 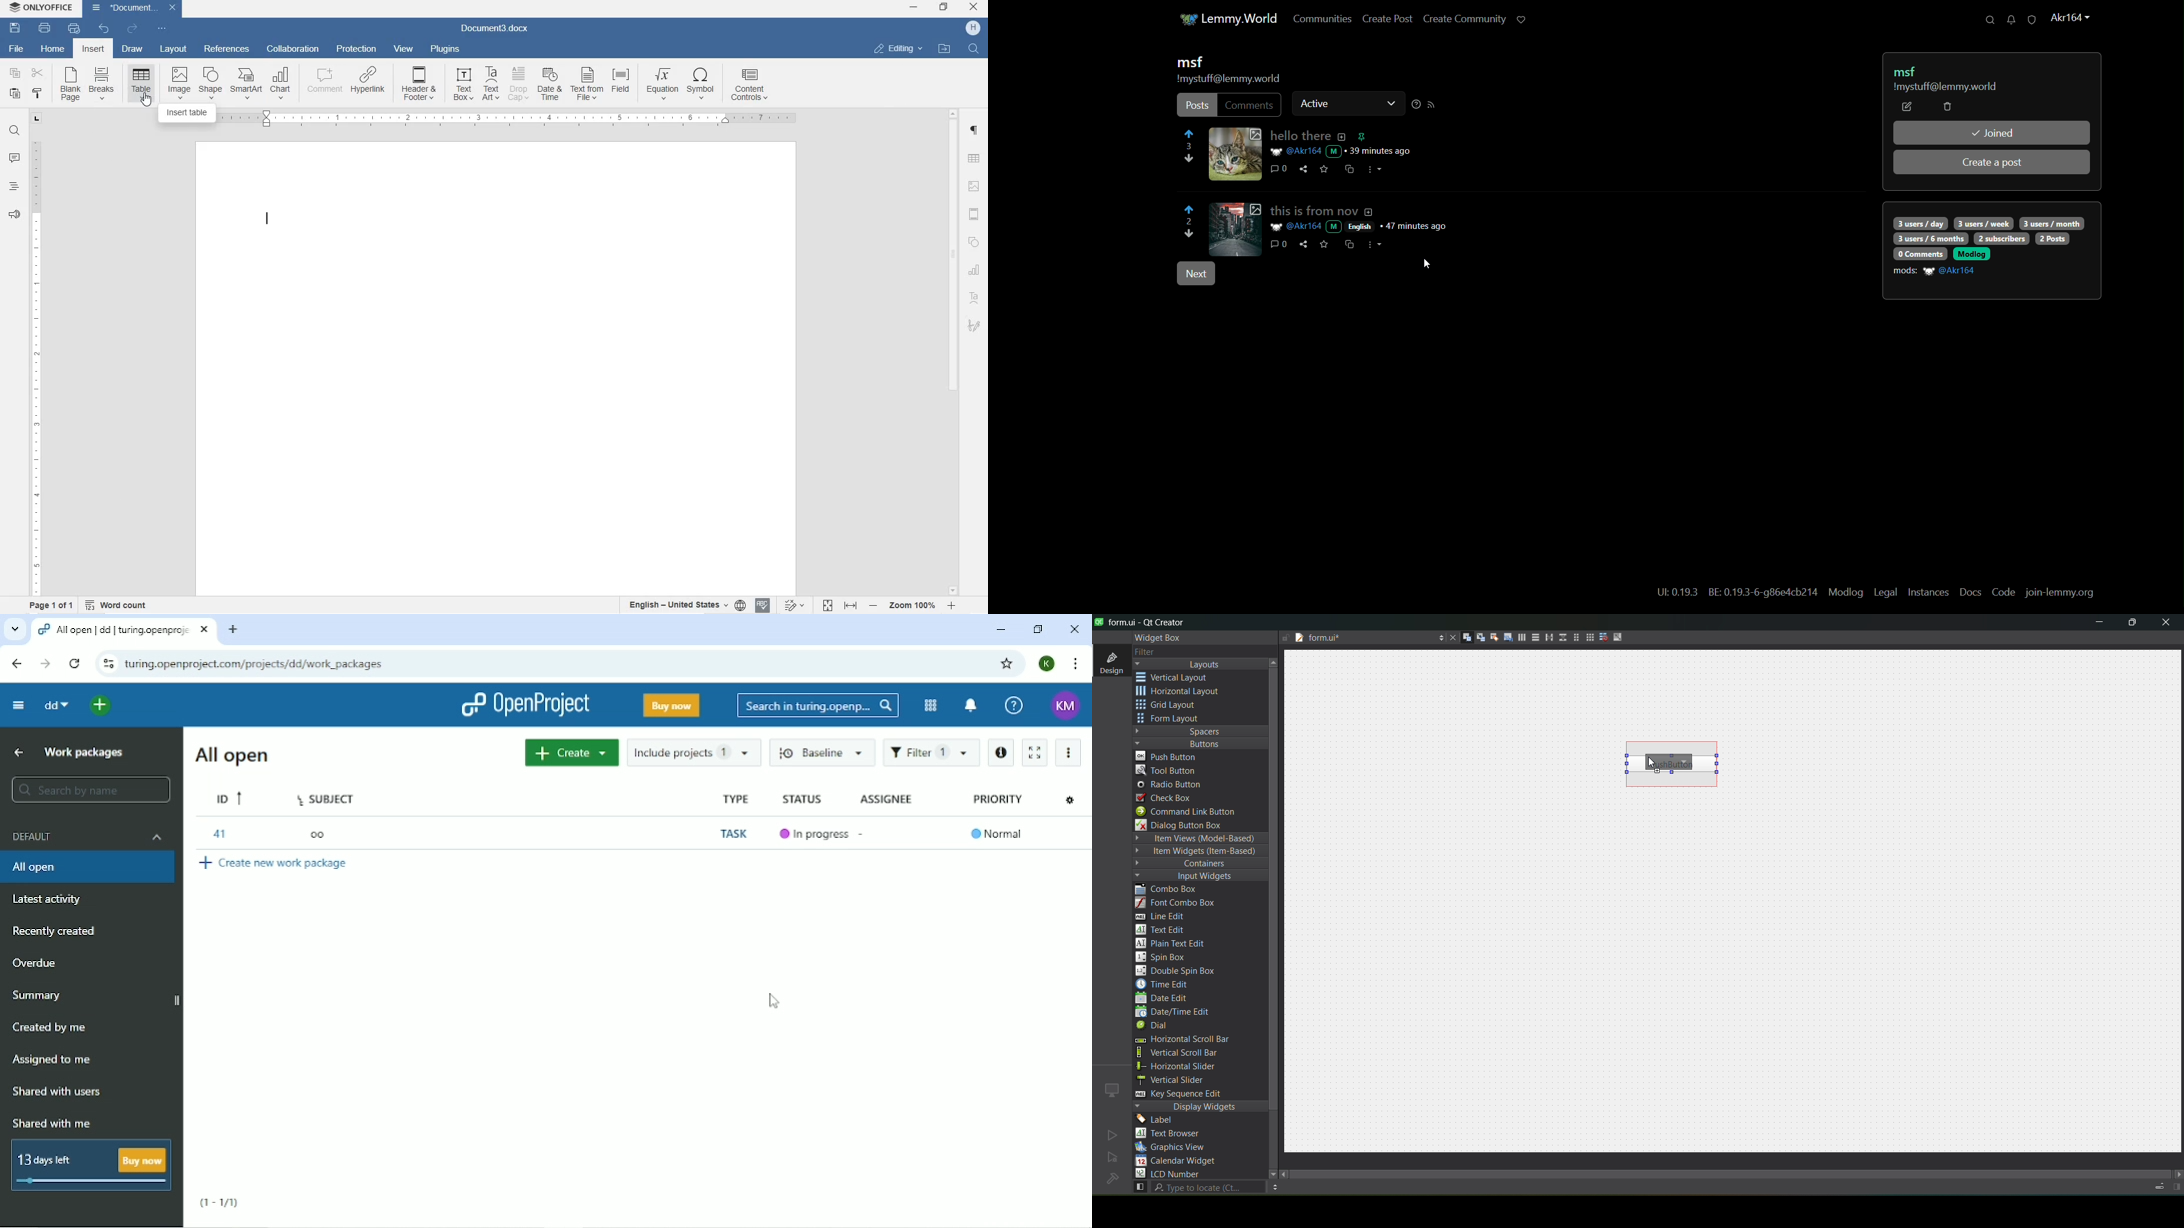 I want to click on legal, so click(x=1885, y=593).